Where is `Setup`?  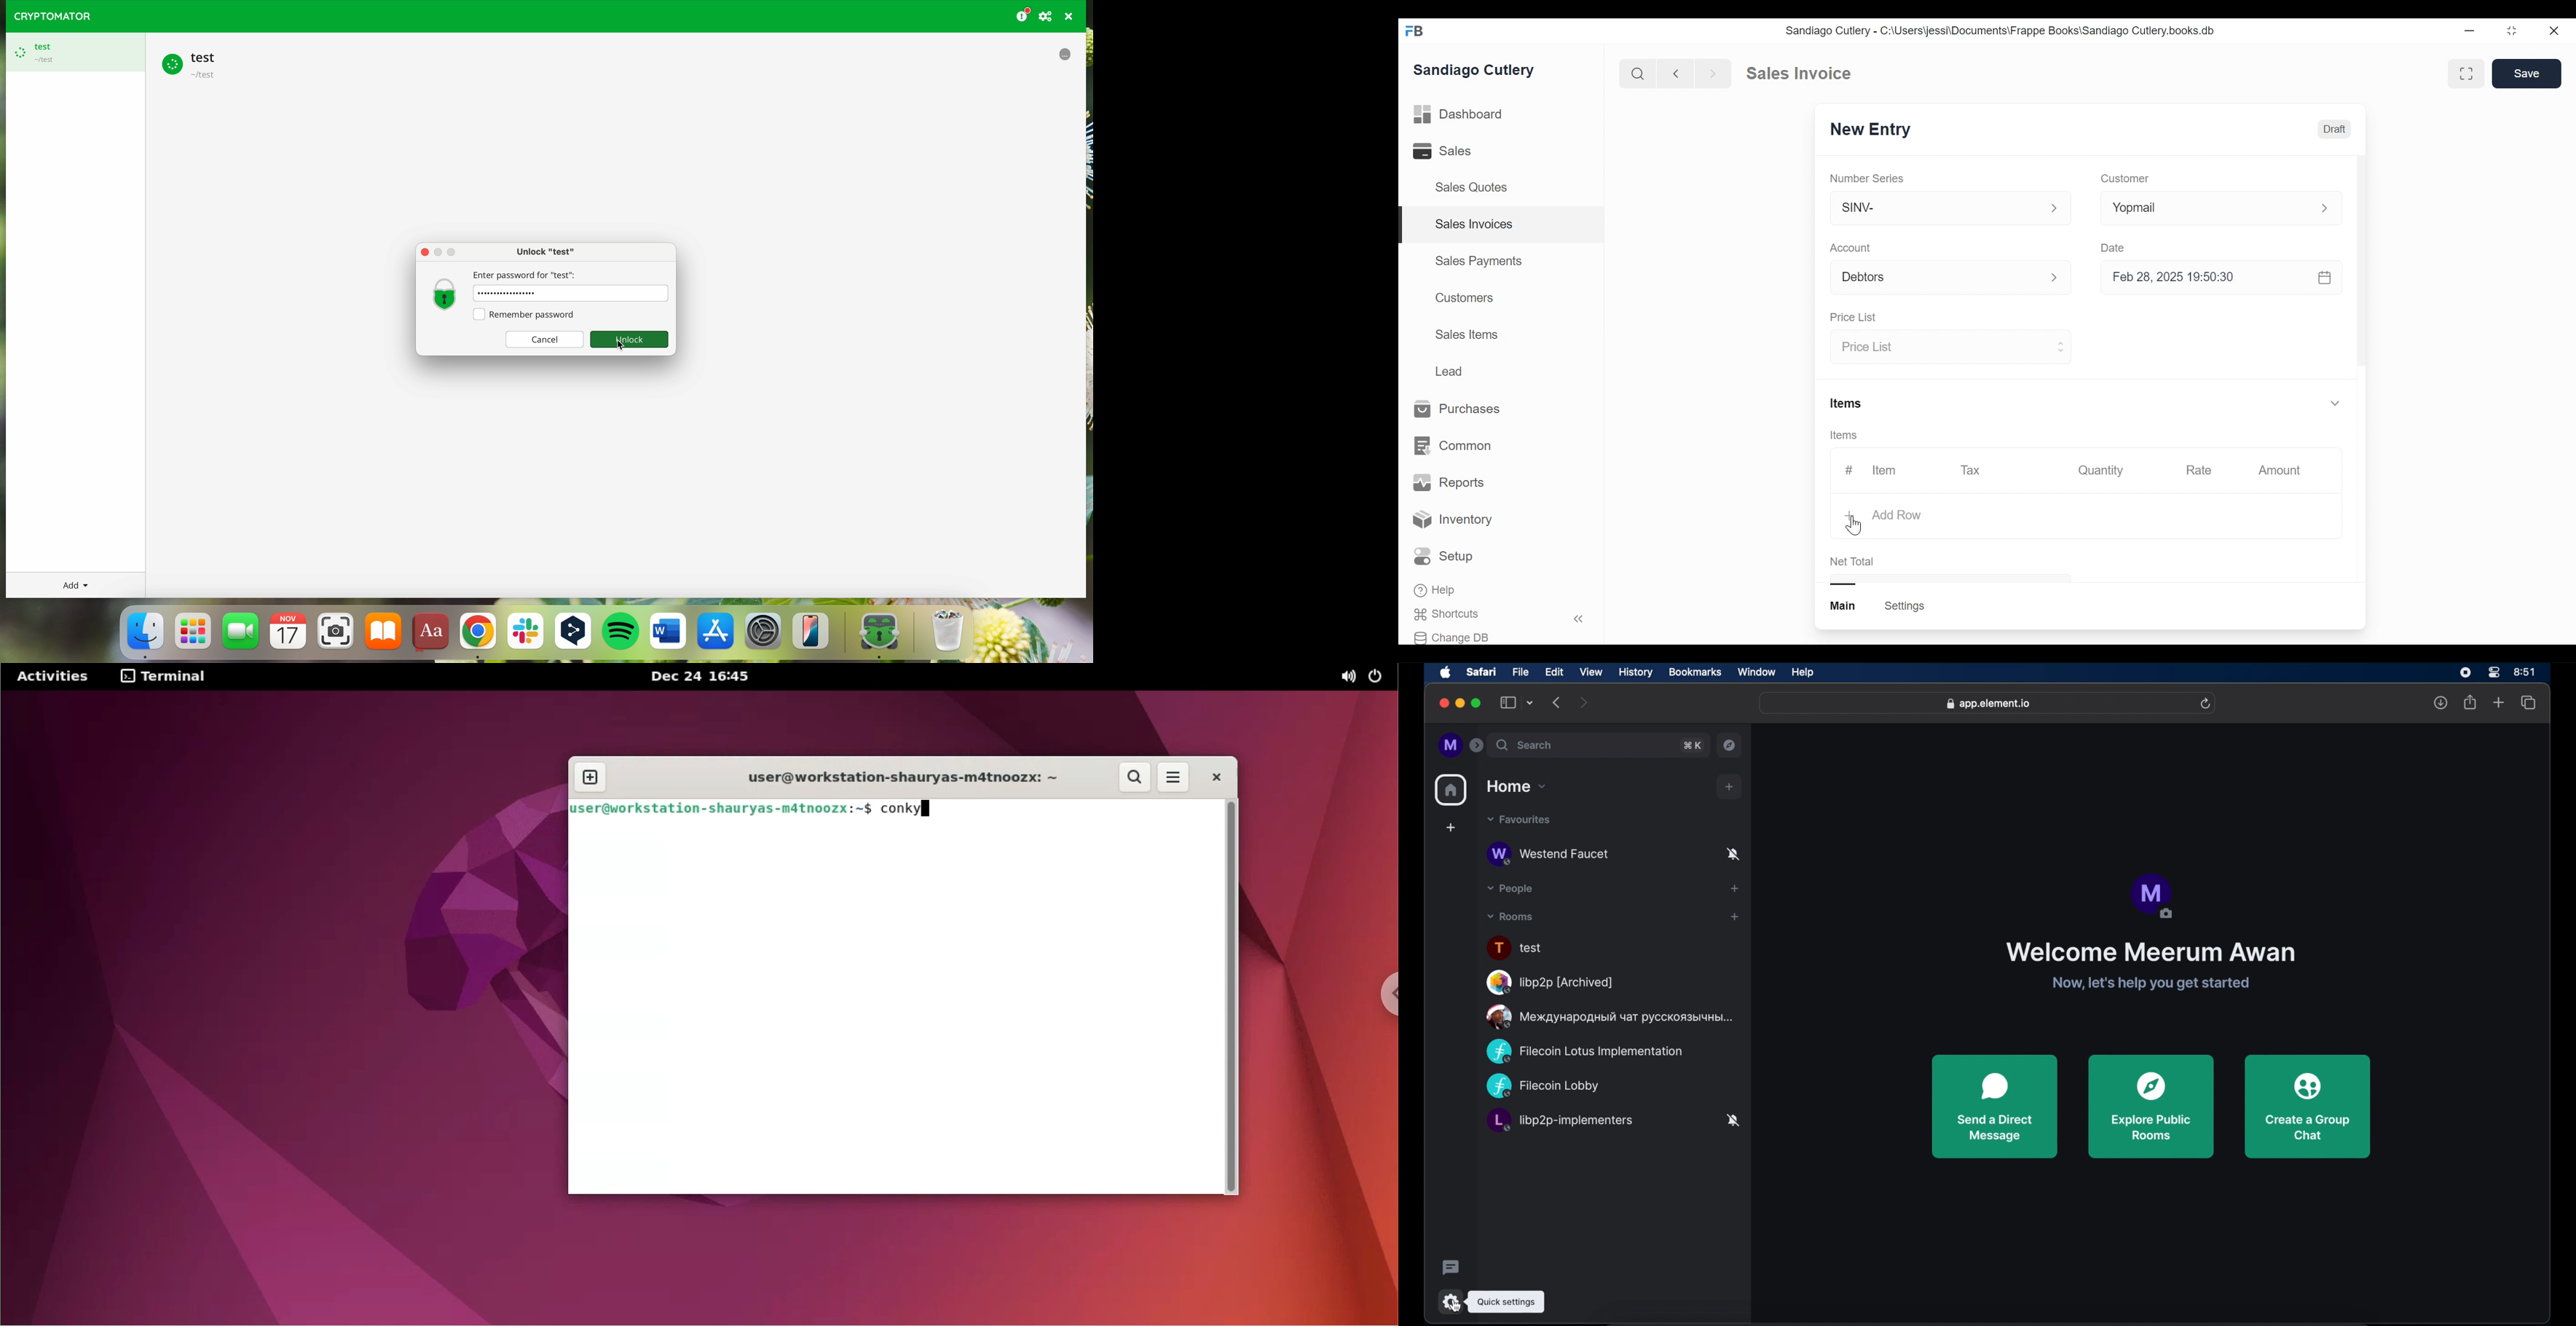 Setup is located at coordinates (1444, 556).